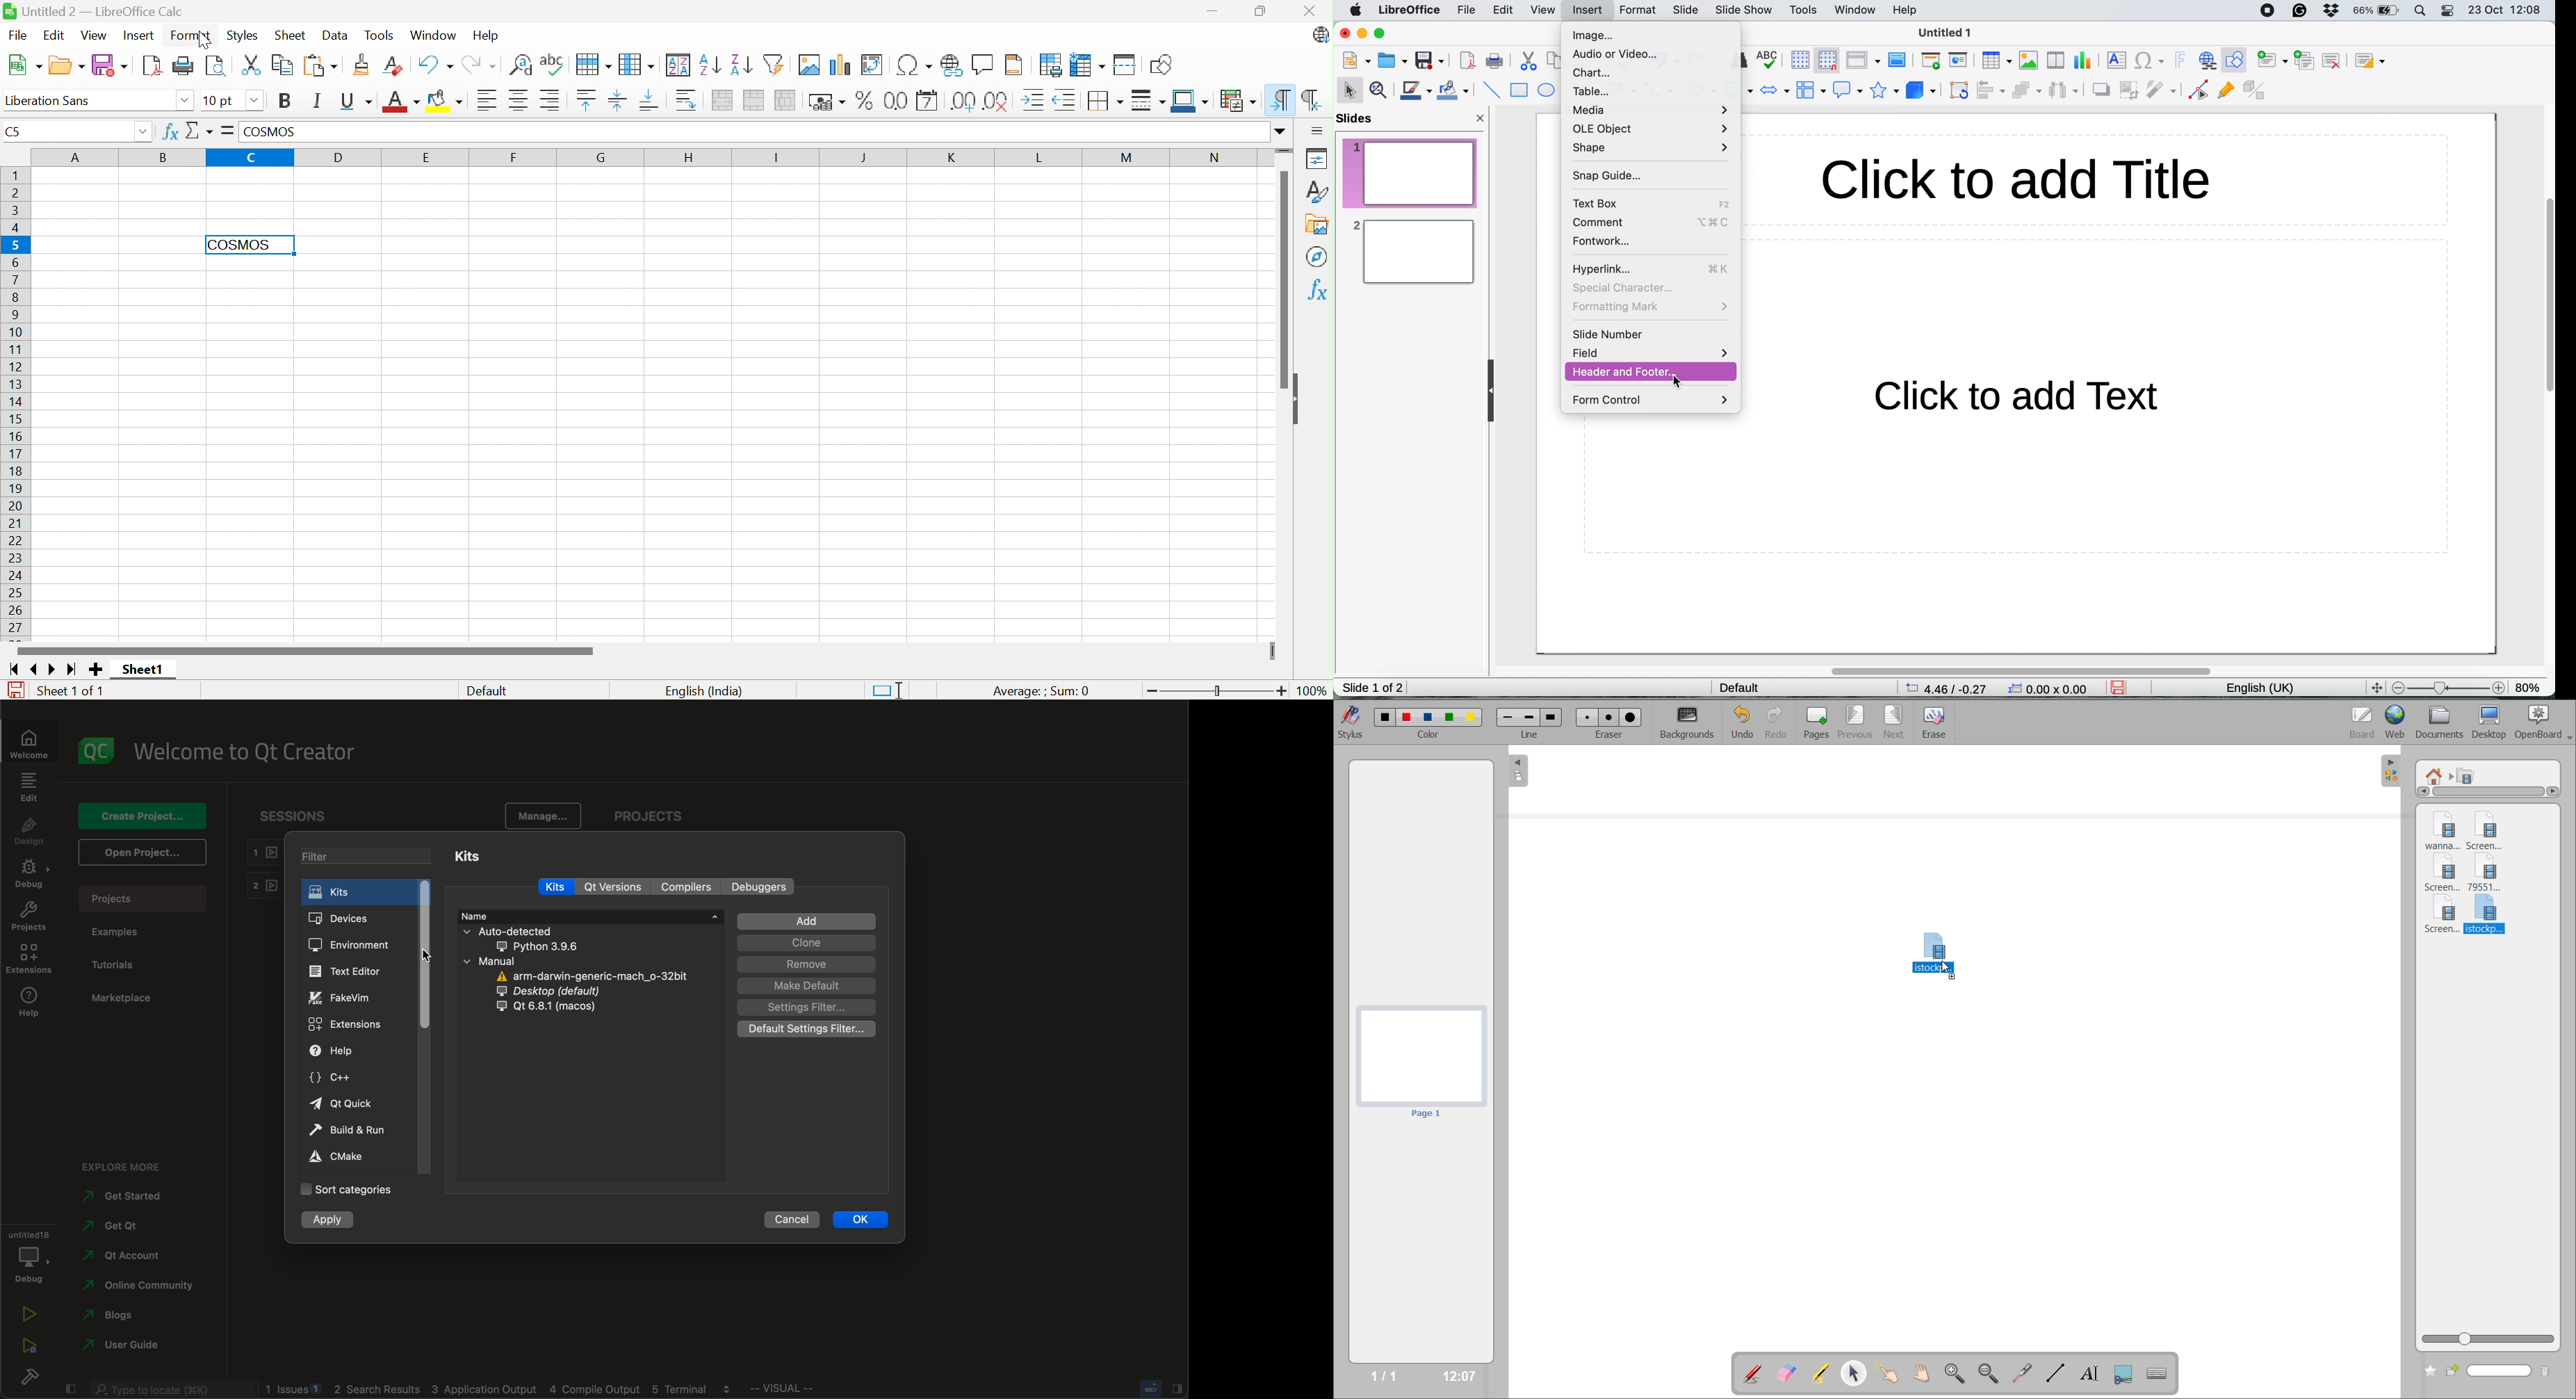 This screenshot has width=2576, height=1400. I want to click on get qt, so click(136, 1226).